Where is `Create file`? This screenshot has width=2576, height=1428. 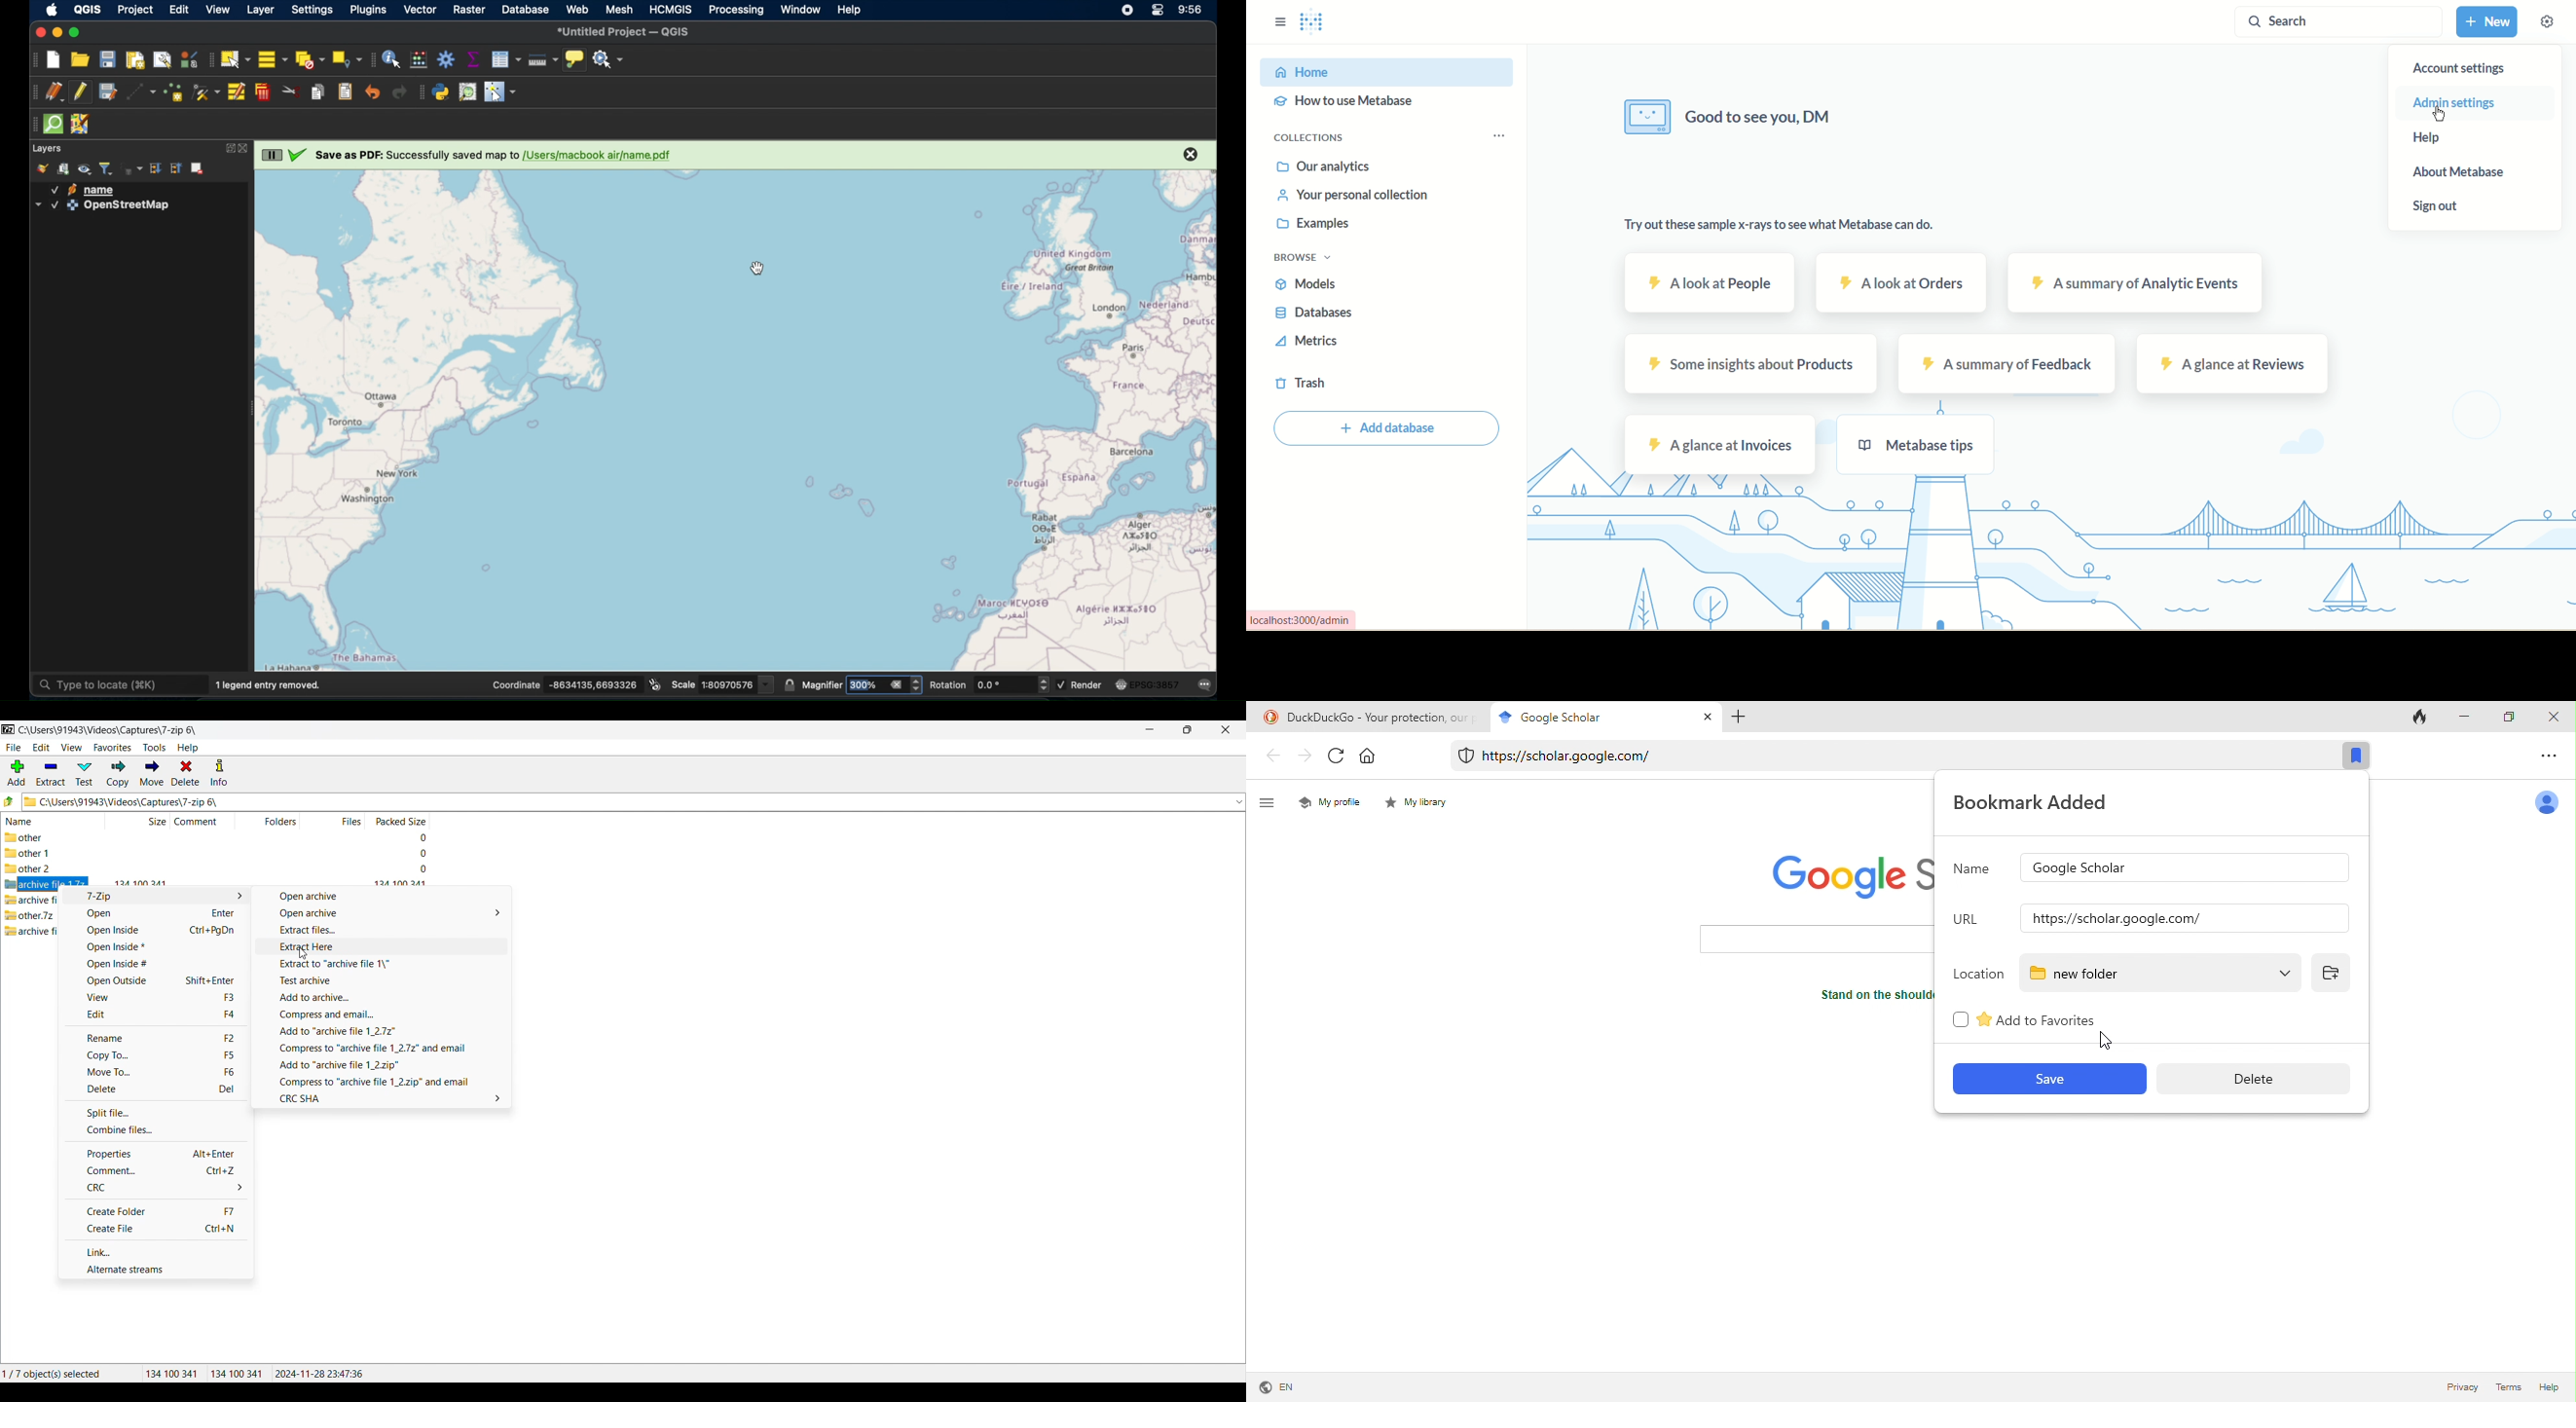
Create file is located at coordinates (156, 1229).